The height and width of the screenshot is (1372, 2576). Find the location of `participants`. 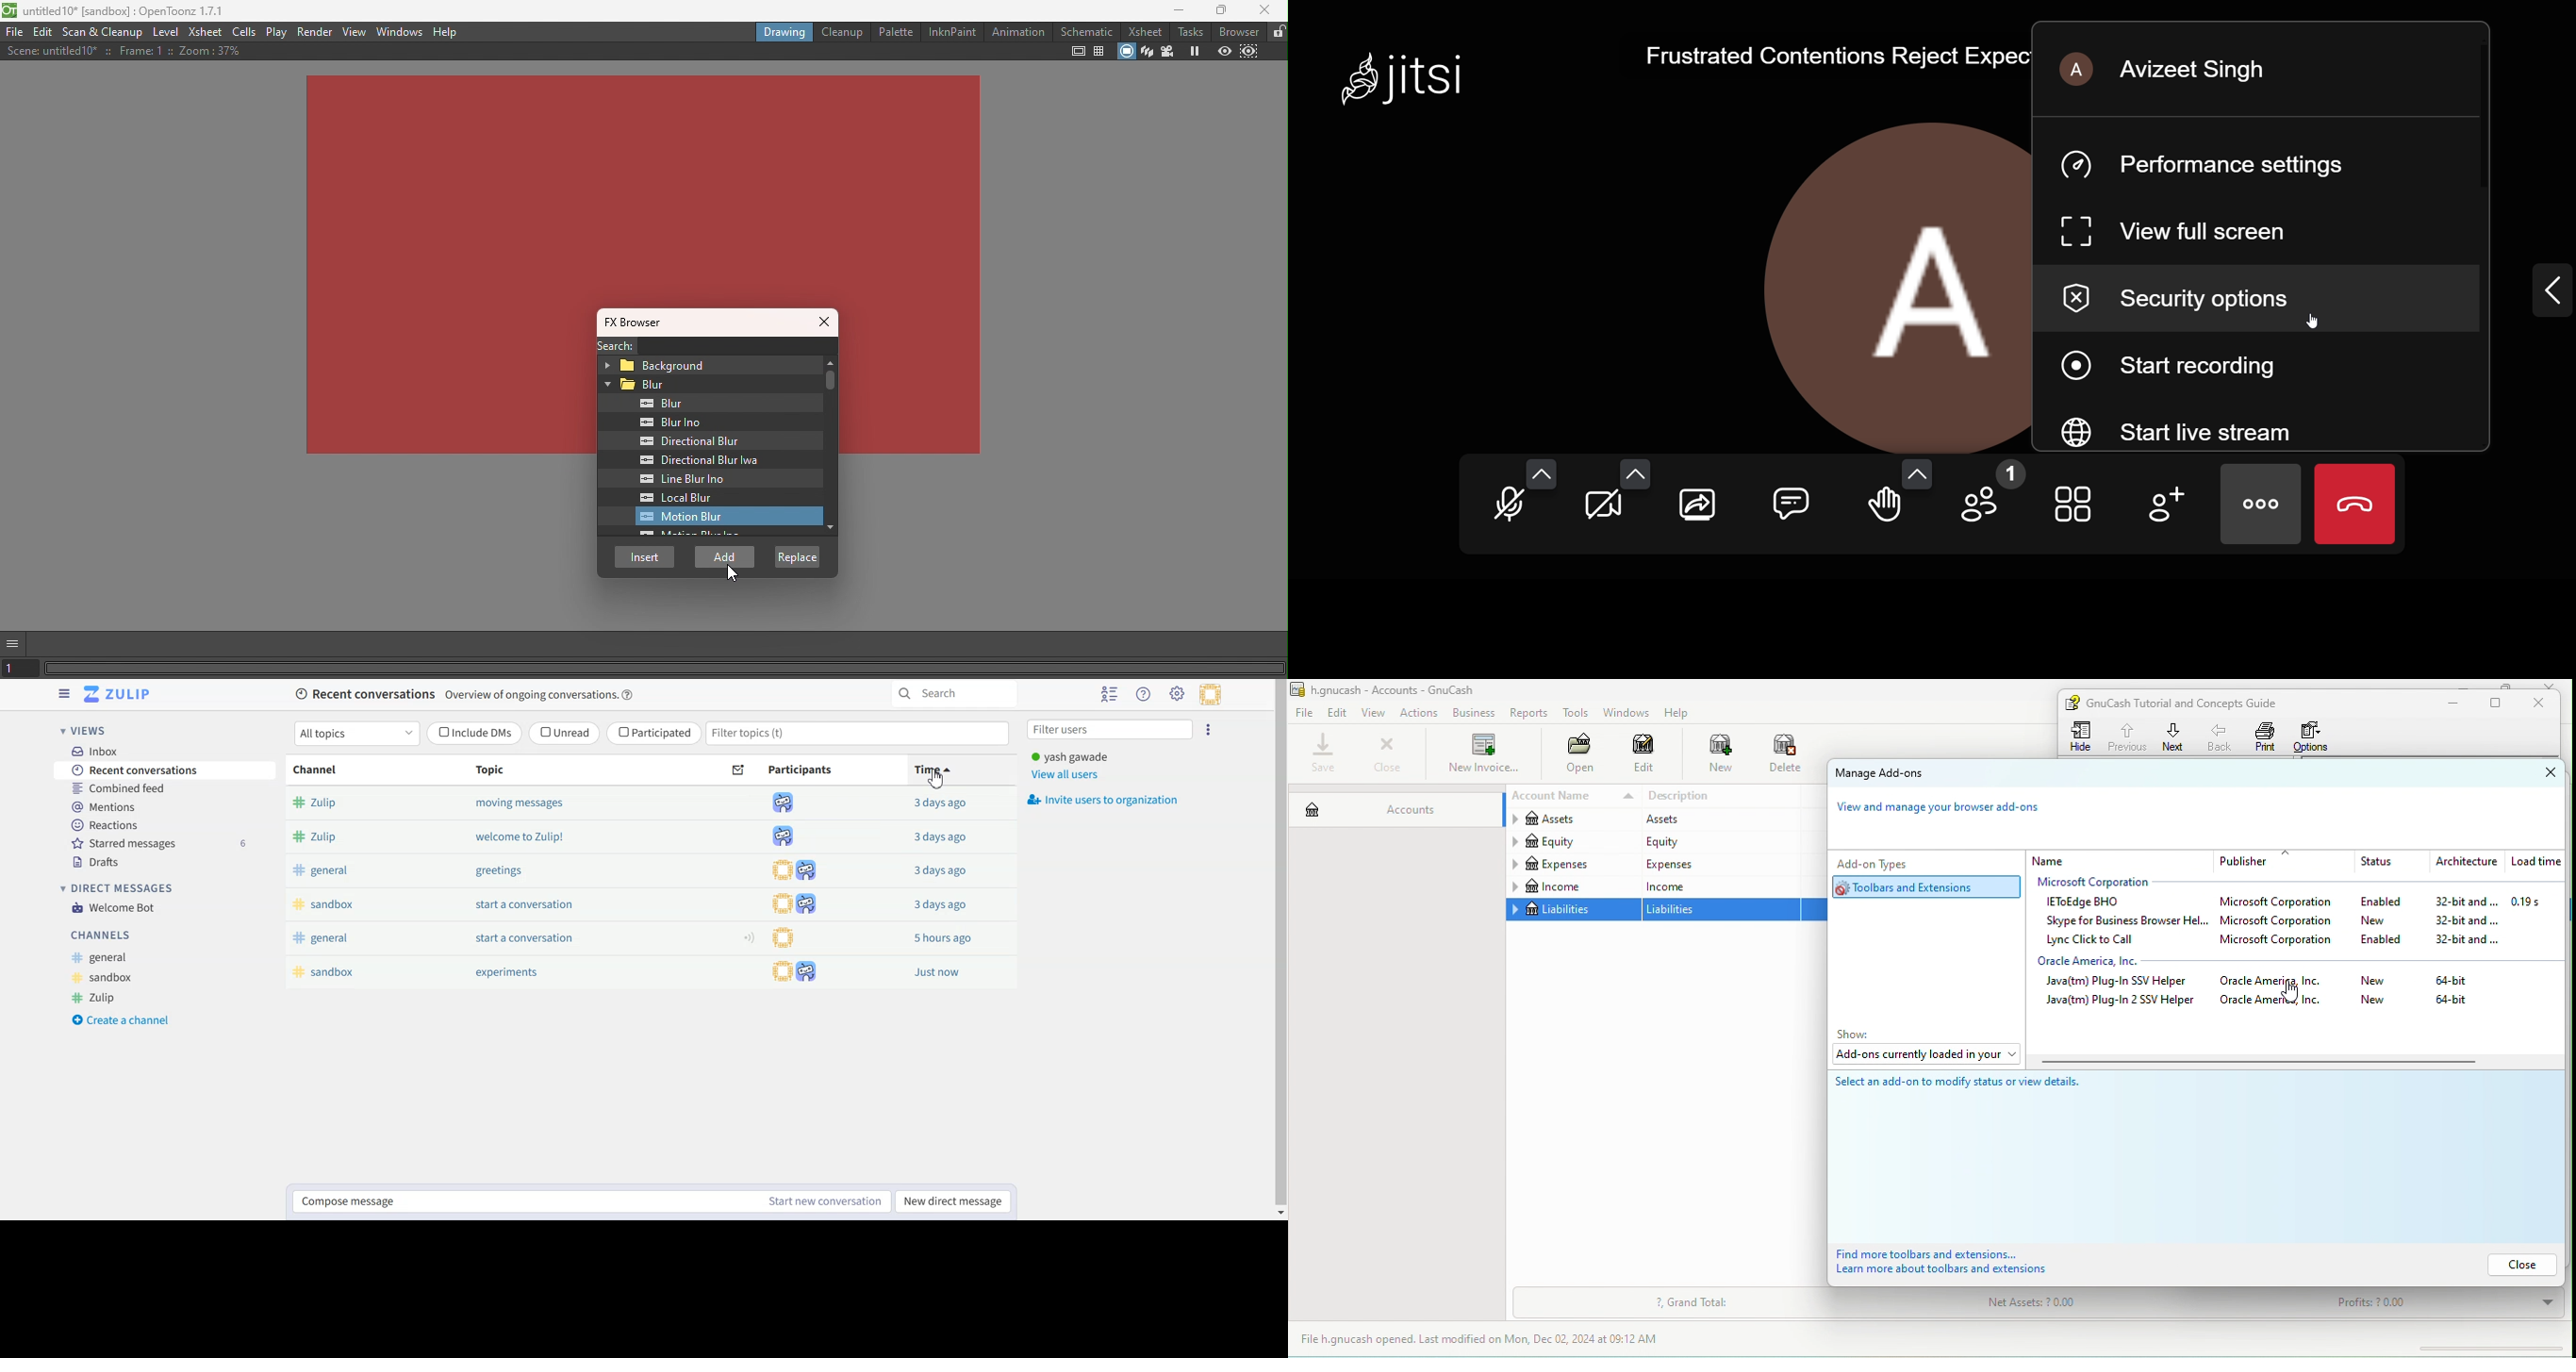

participants is located at coordinates (782, 804).